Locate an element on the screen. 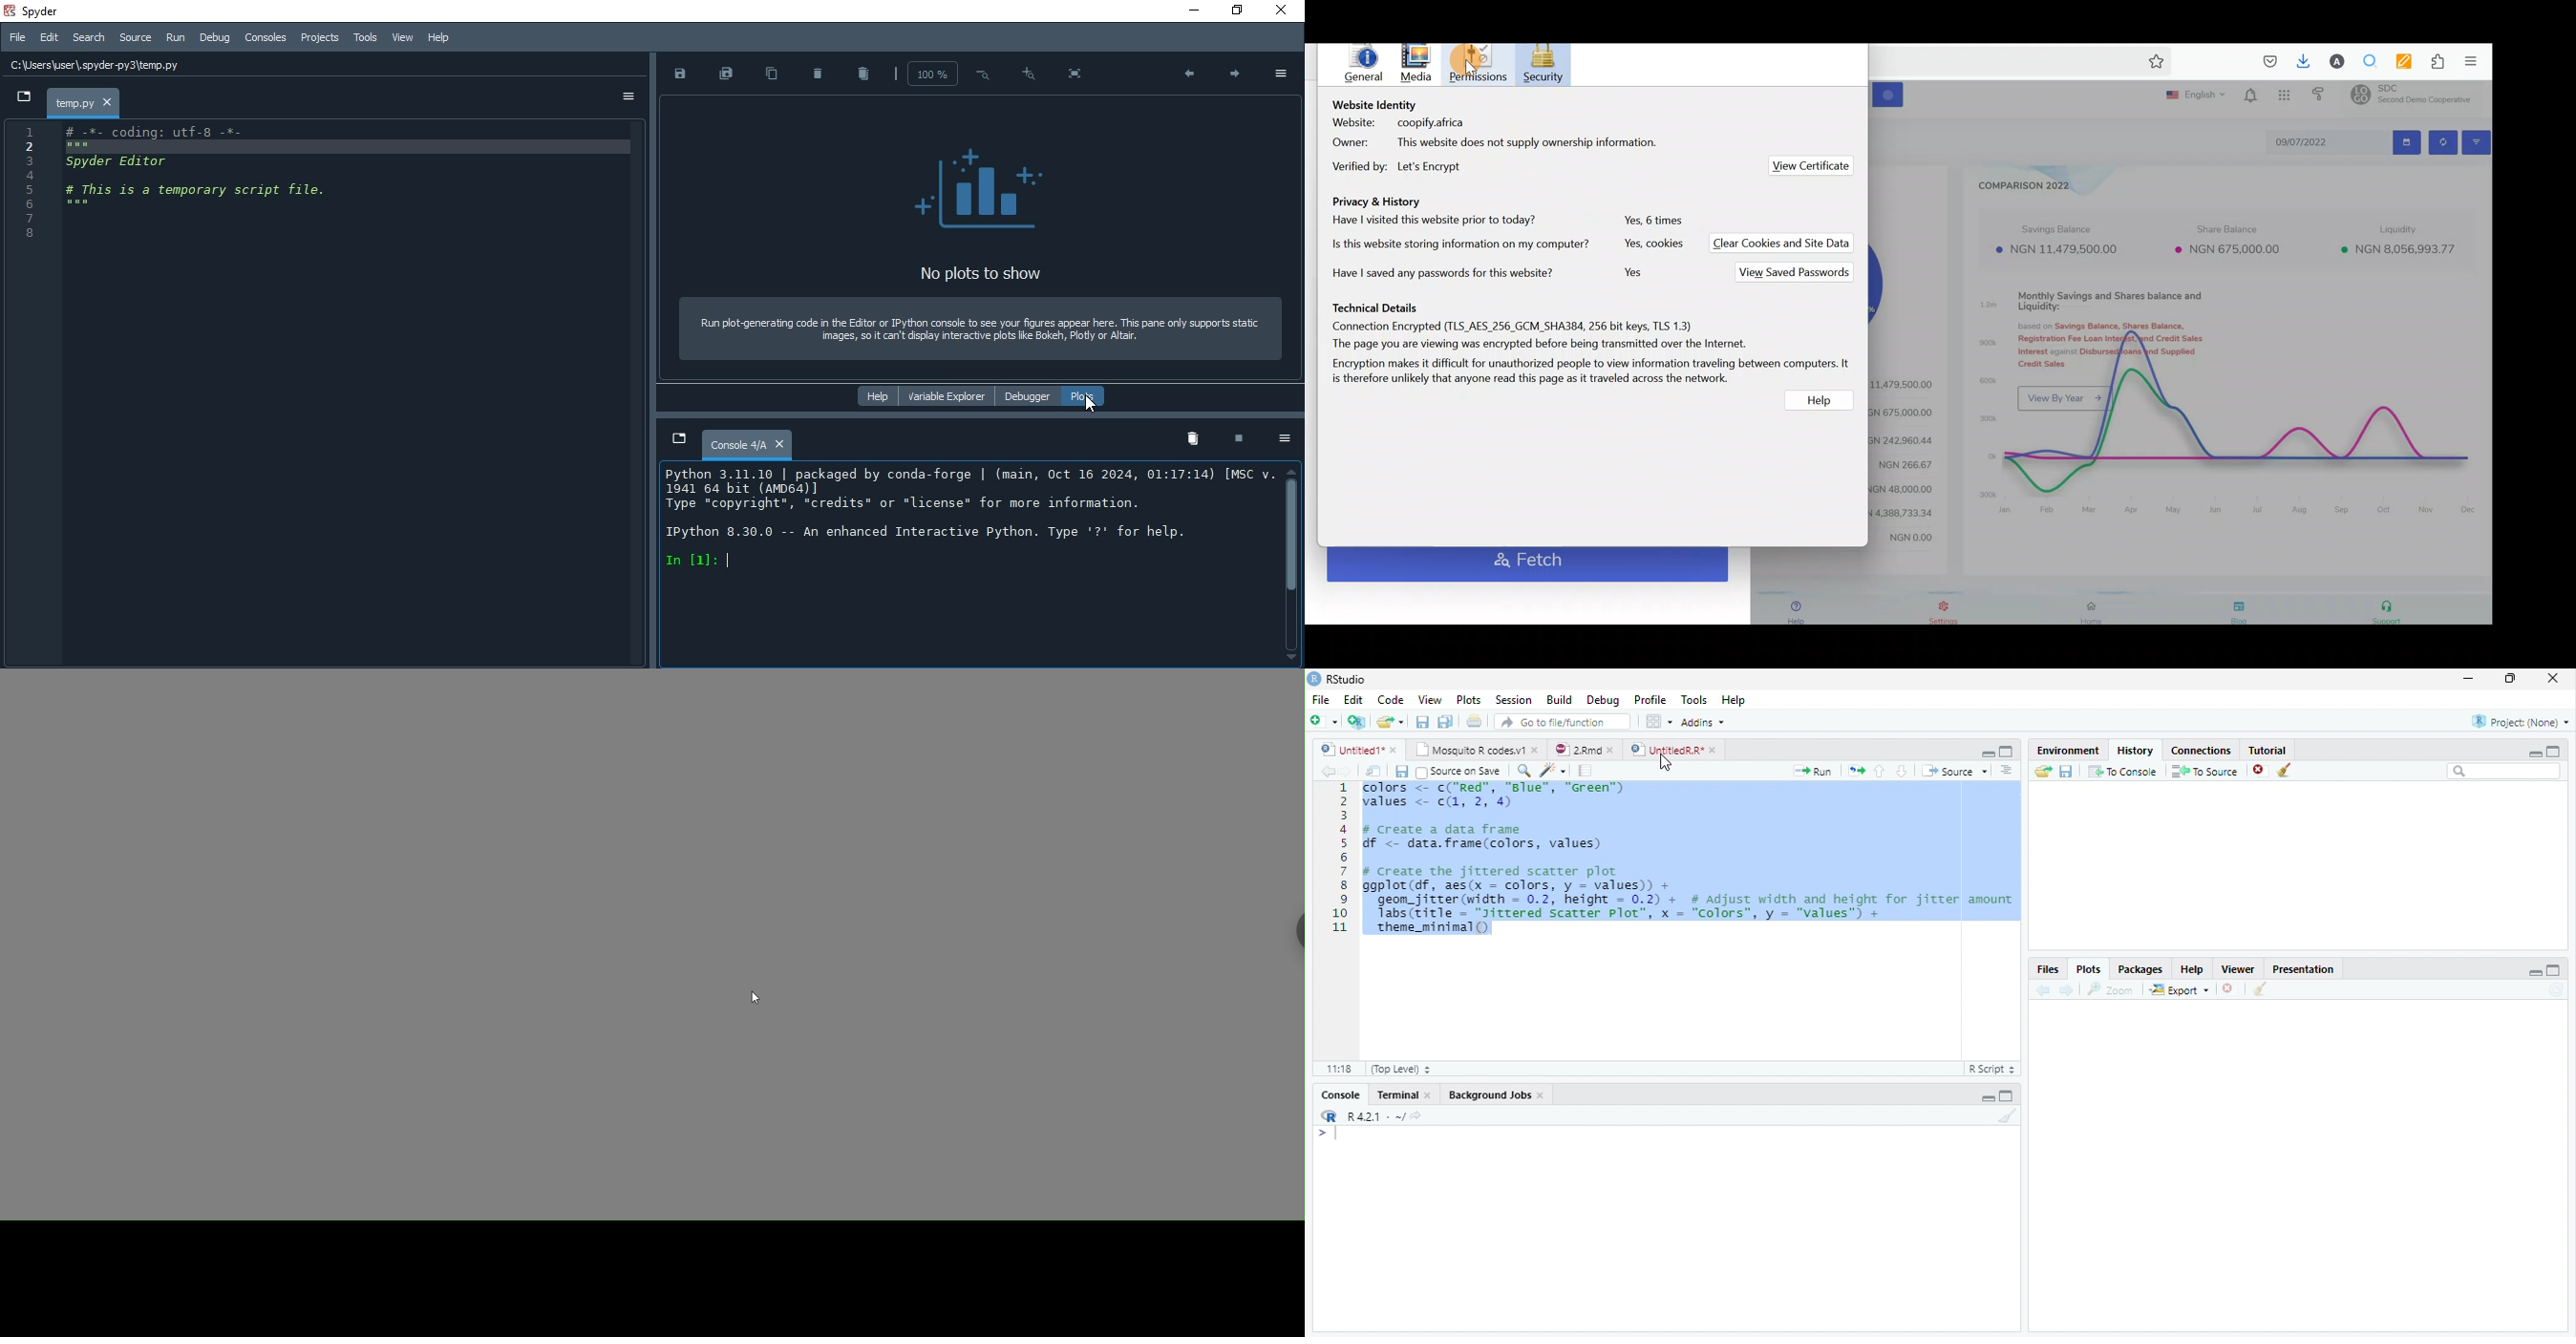 The width and height of the screenshot is (2576, 1344). Line number is located at coordinates (1340, 858).